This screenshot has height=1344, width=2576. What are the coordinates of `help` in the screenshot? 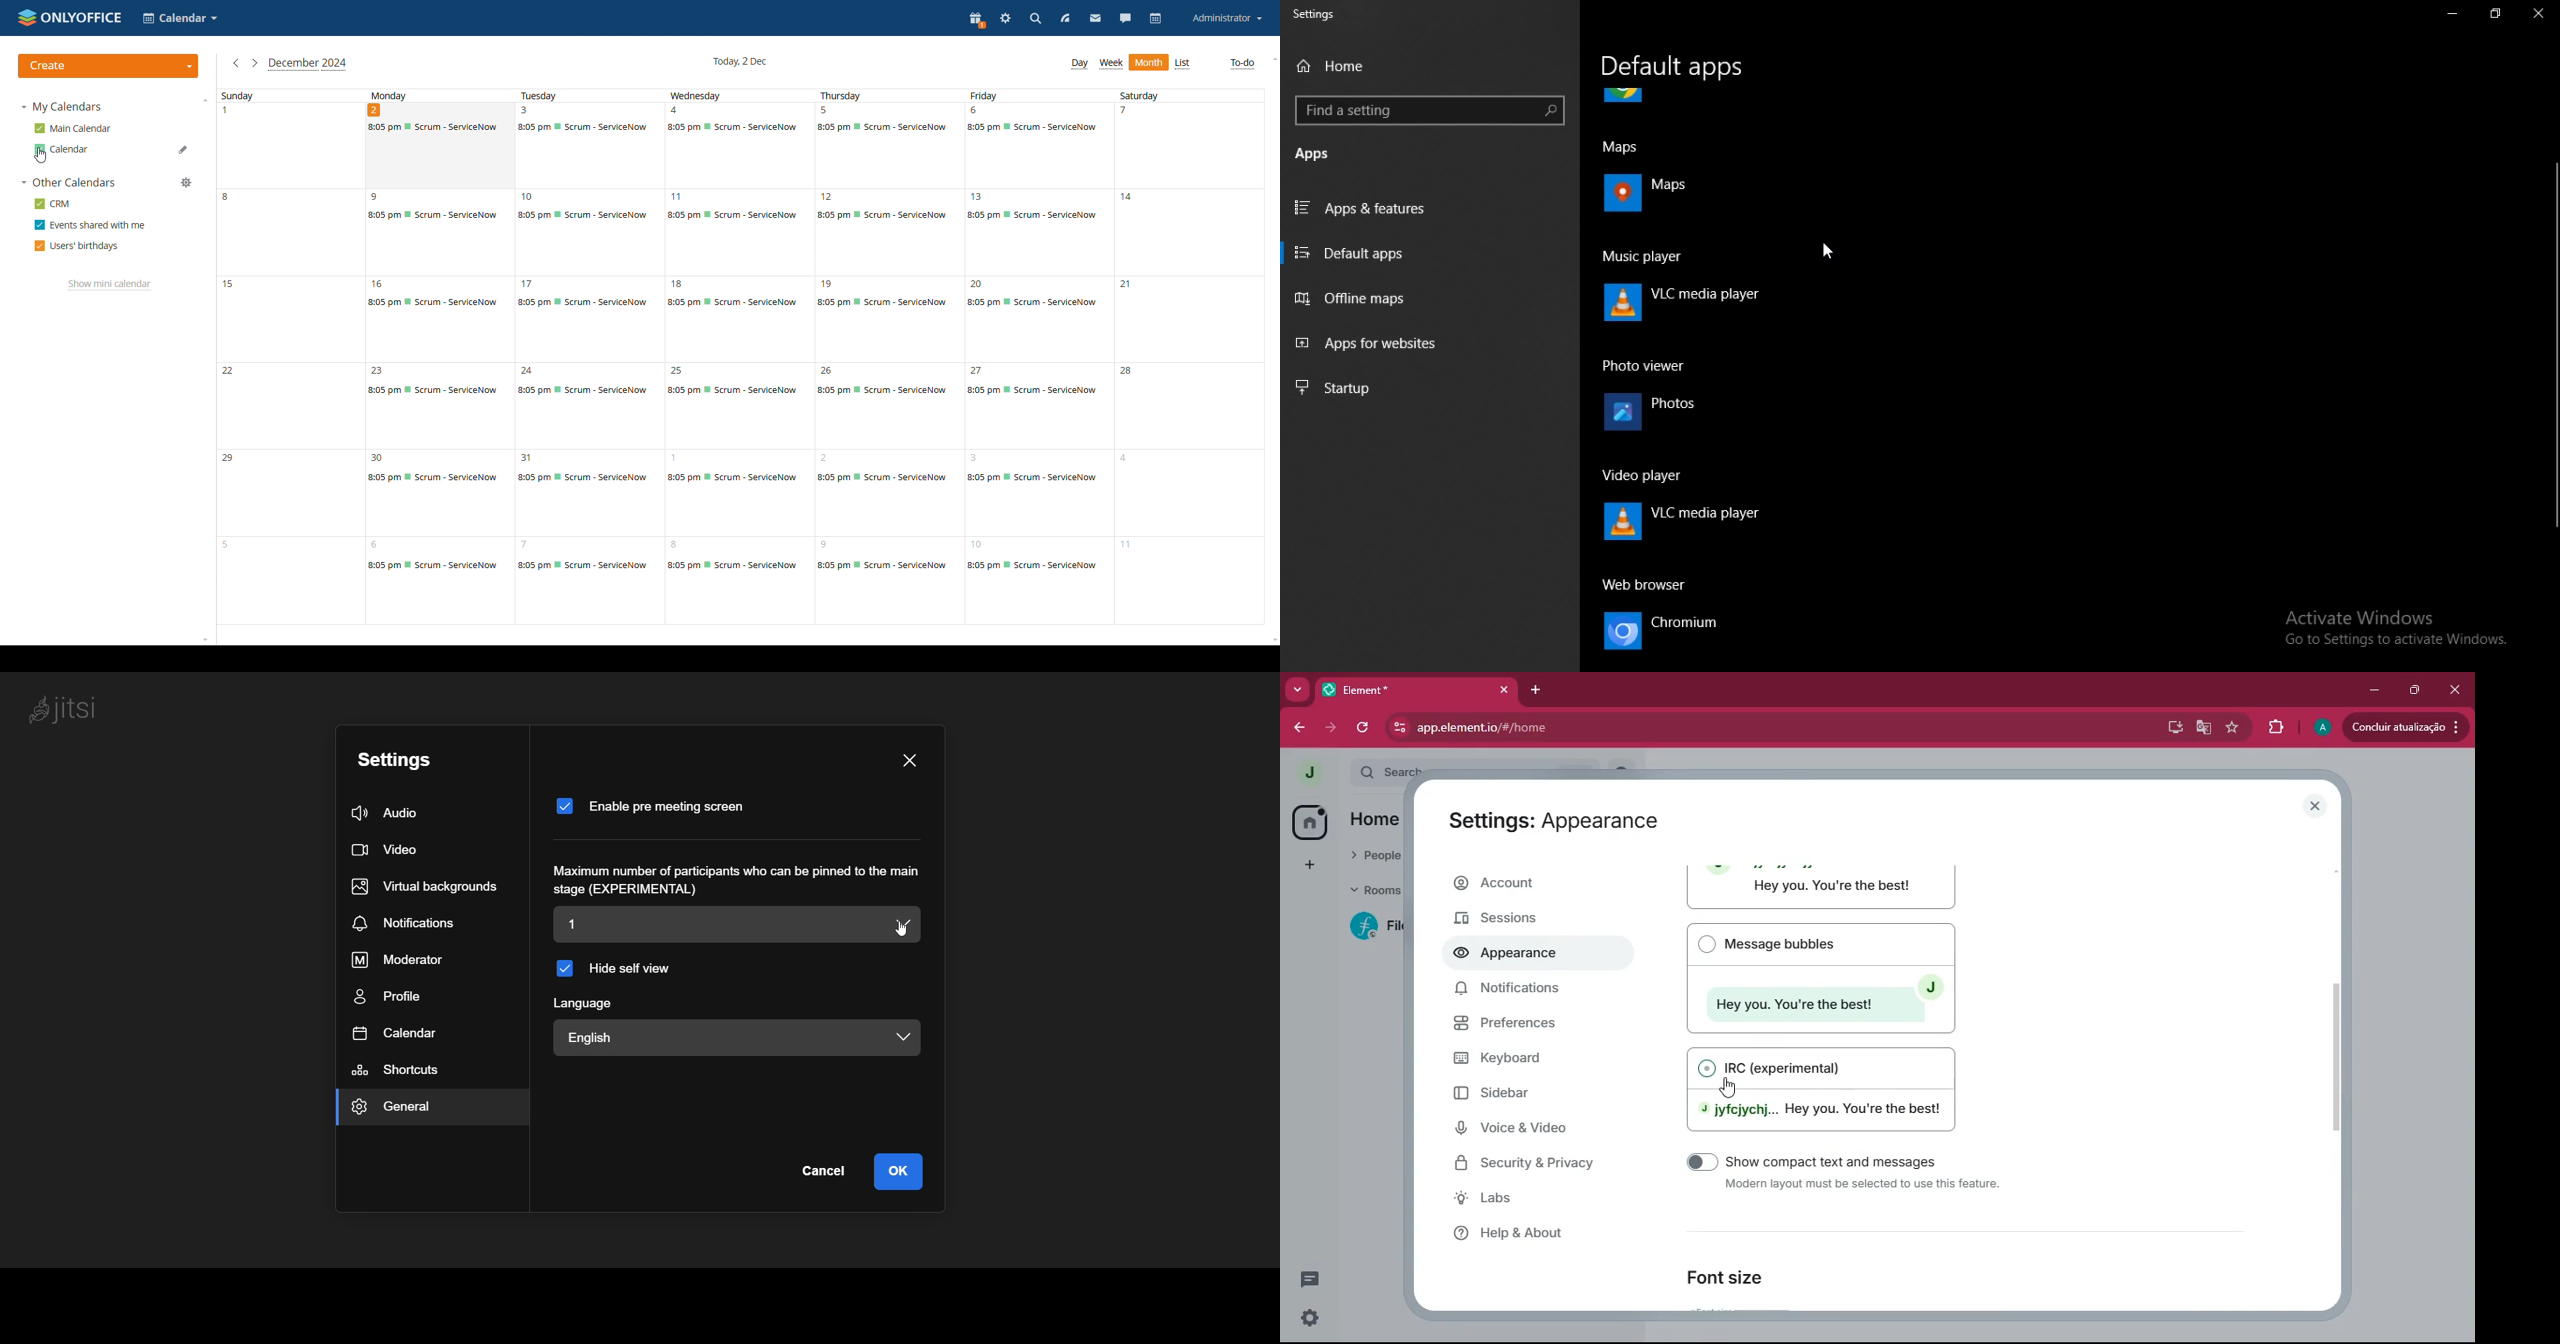 It's located at (1543, 1232).